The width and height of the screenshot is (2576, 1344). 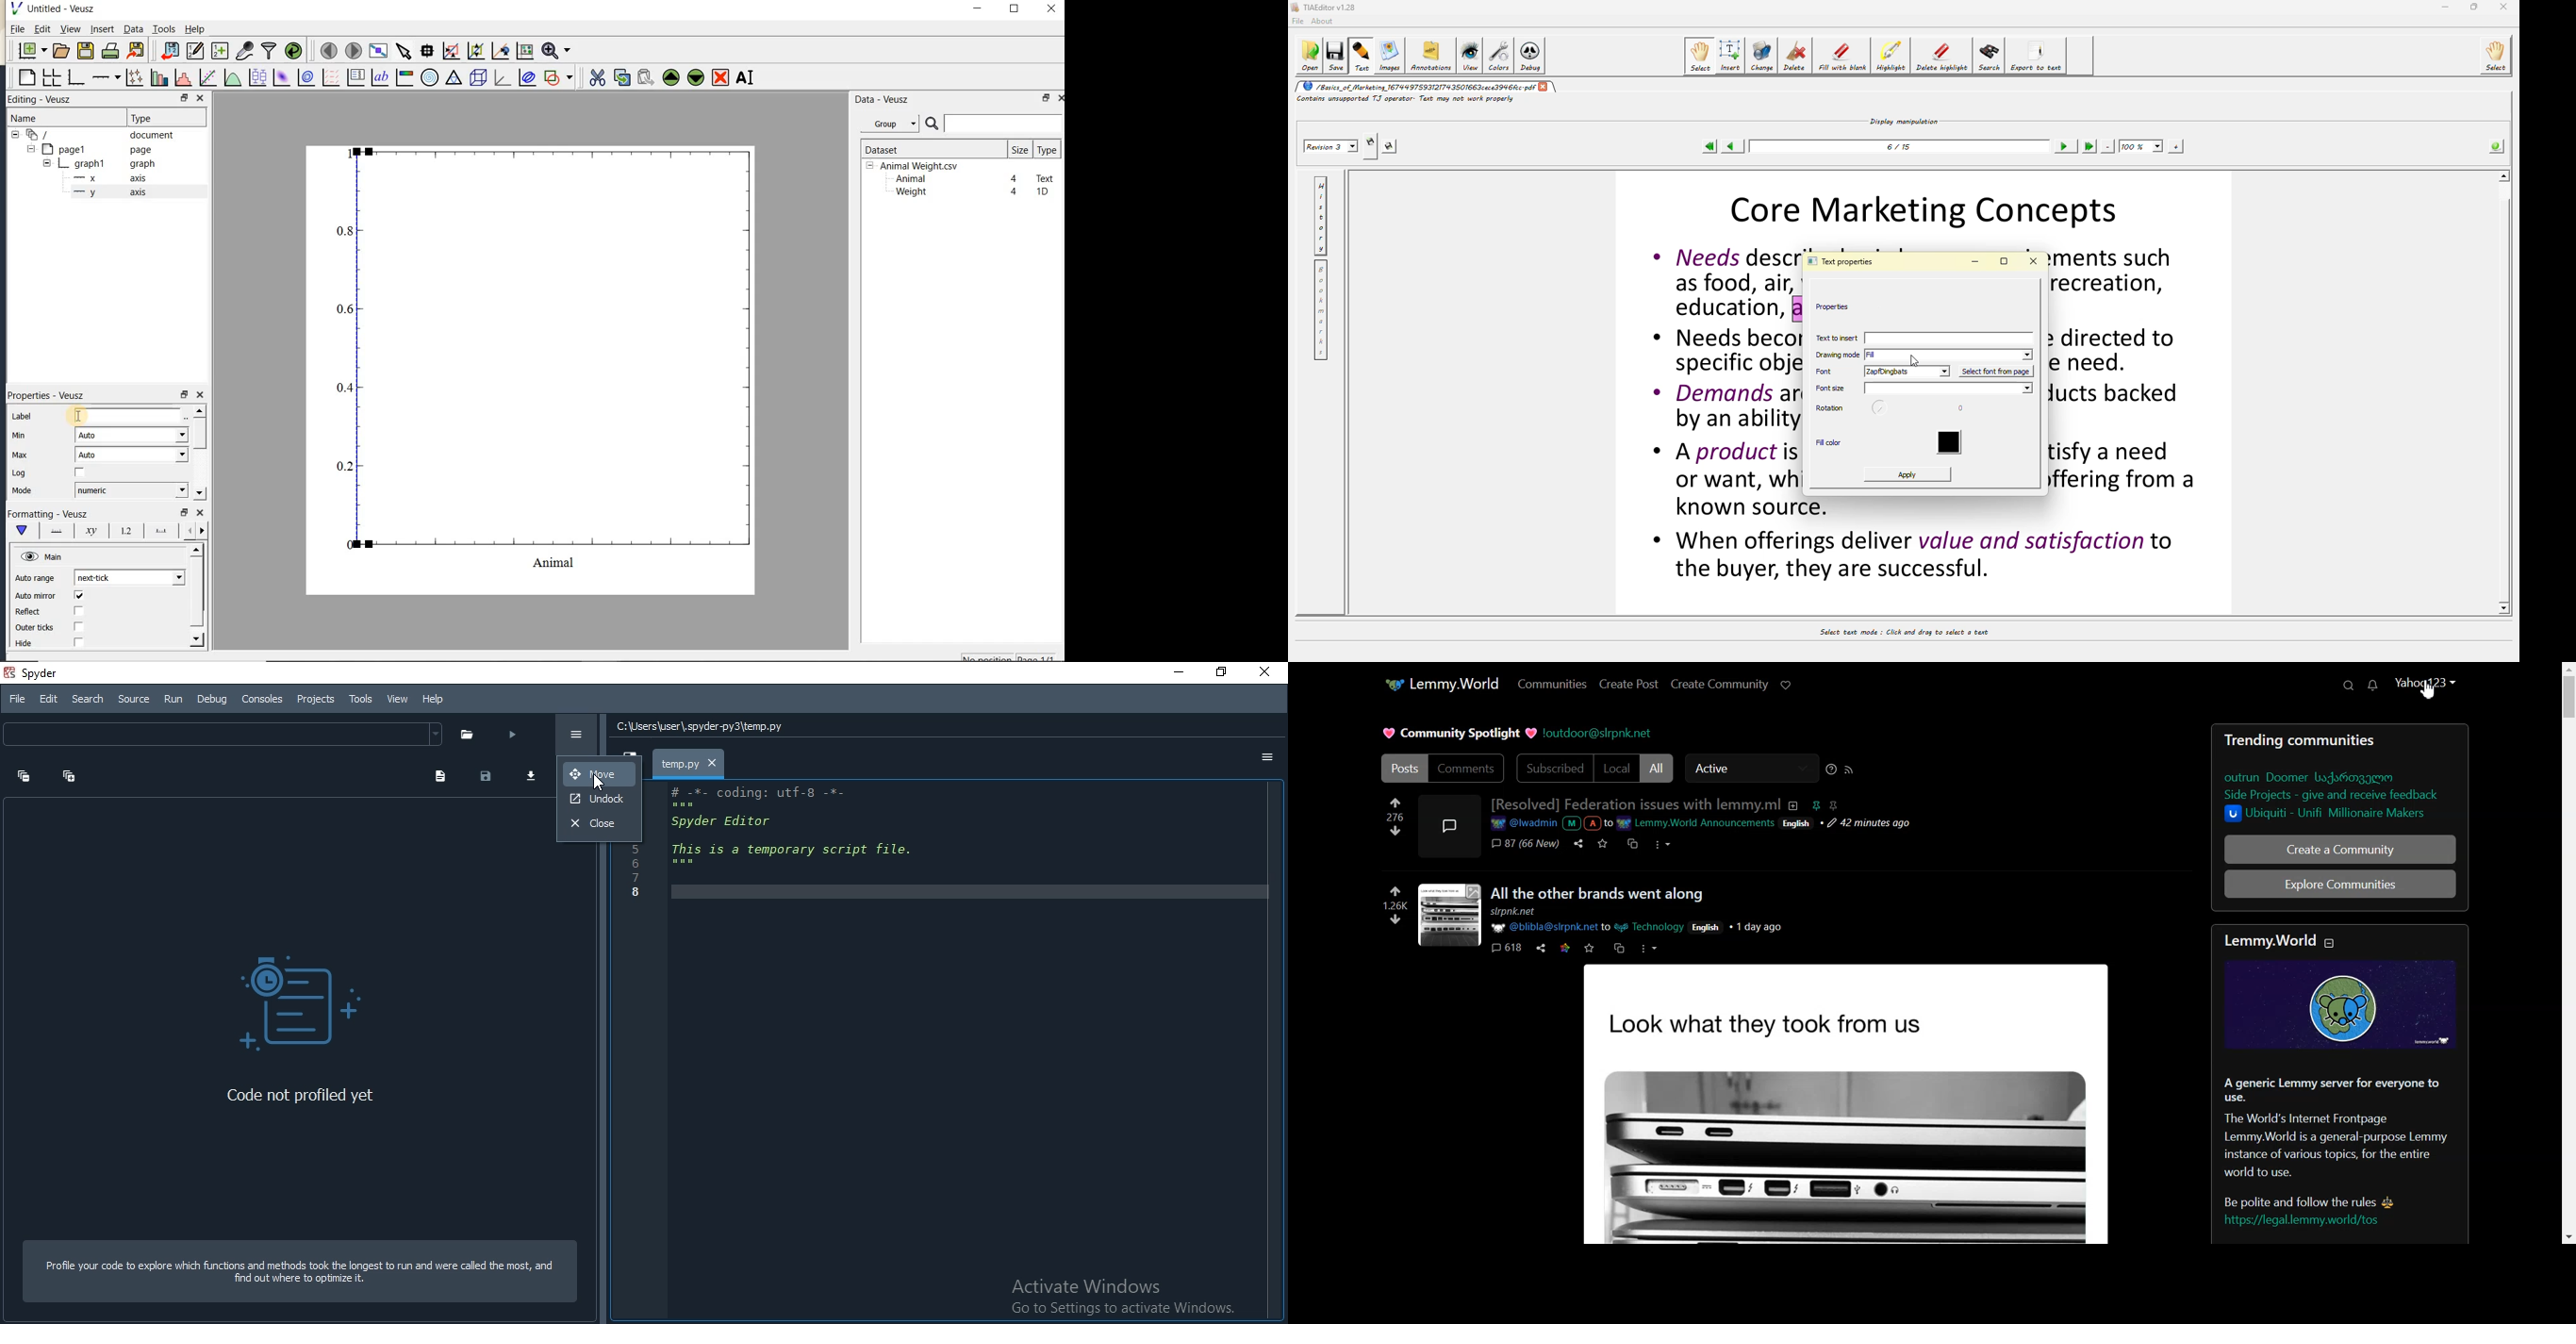 What do you see at coordinates (1794, 806) in the screenshot?
I see `About` at bounding box center [1794, 806].